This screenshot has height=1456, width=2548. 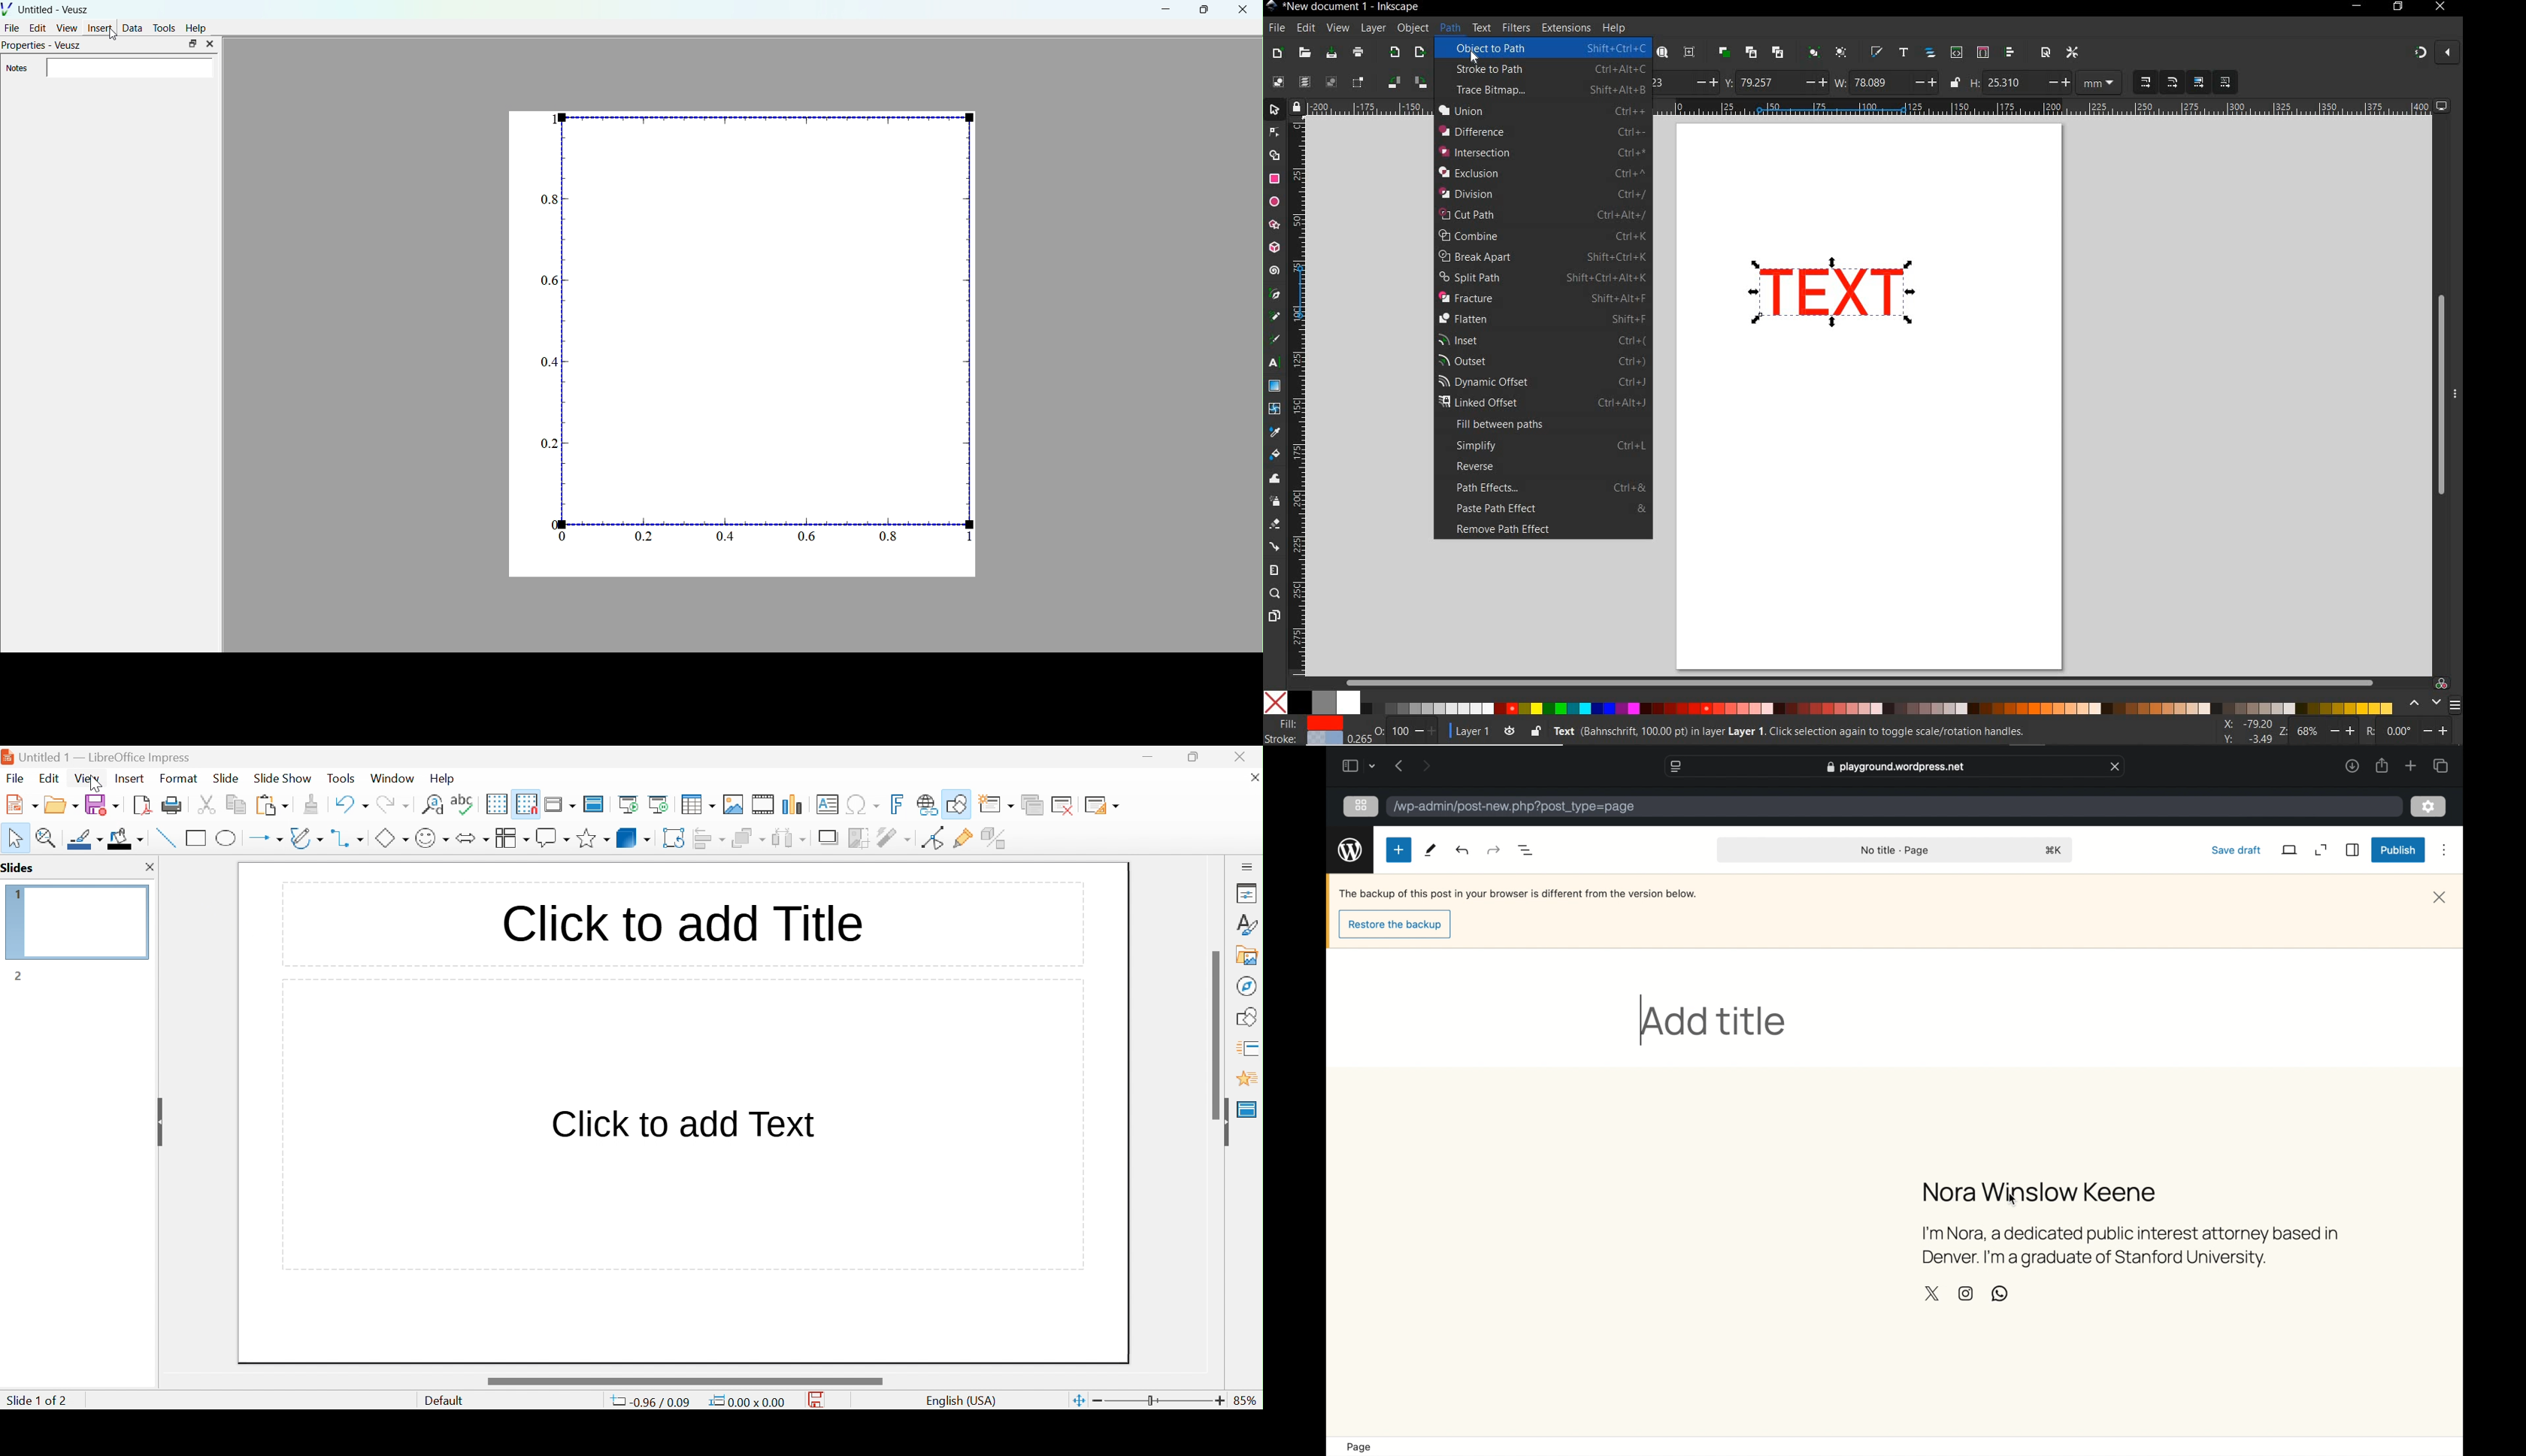 What do you see at coordinates (1509, 731) in the screenshot?
I see `TOGGLE CURRENT LAYER VISIBILITY` at bounding box center [1509, 731].